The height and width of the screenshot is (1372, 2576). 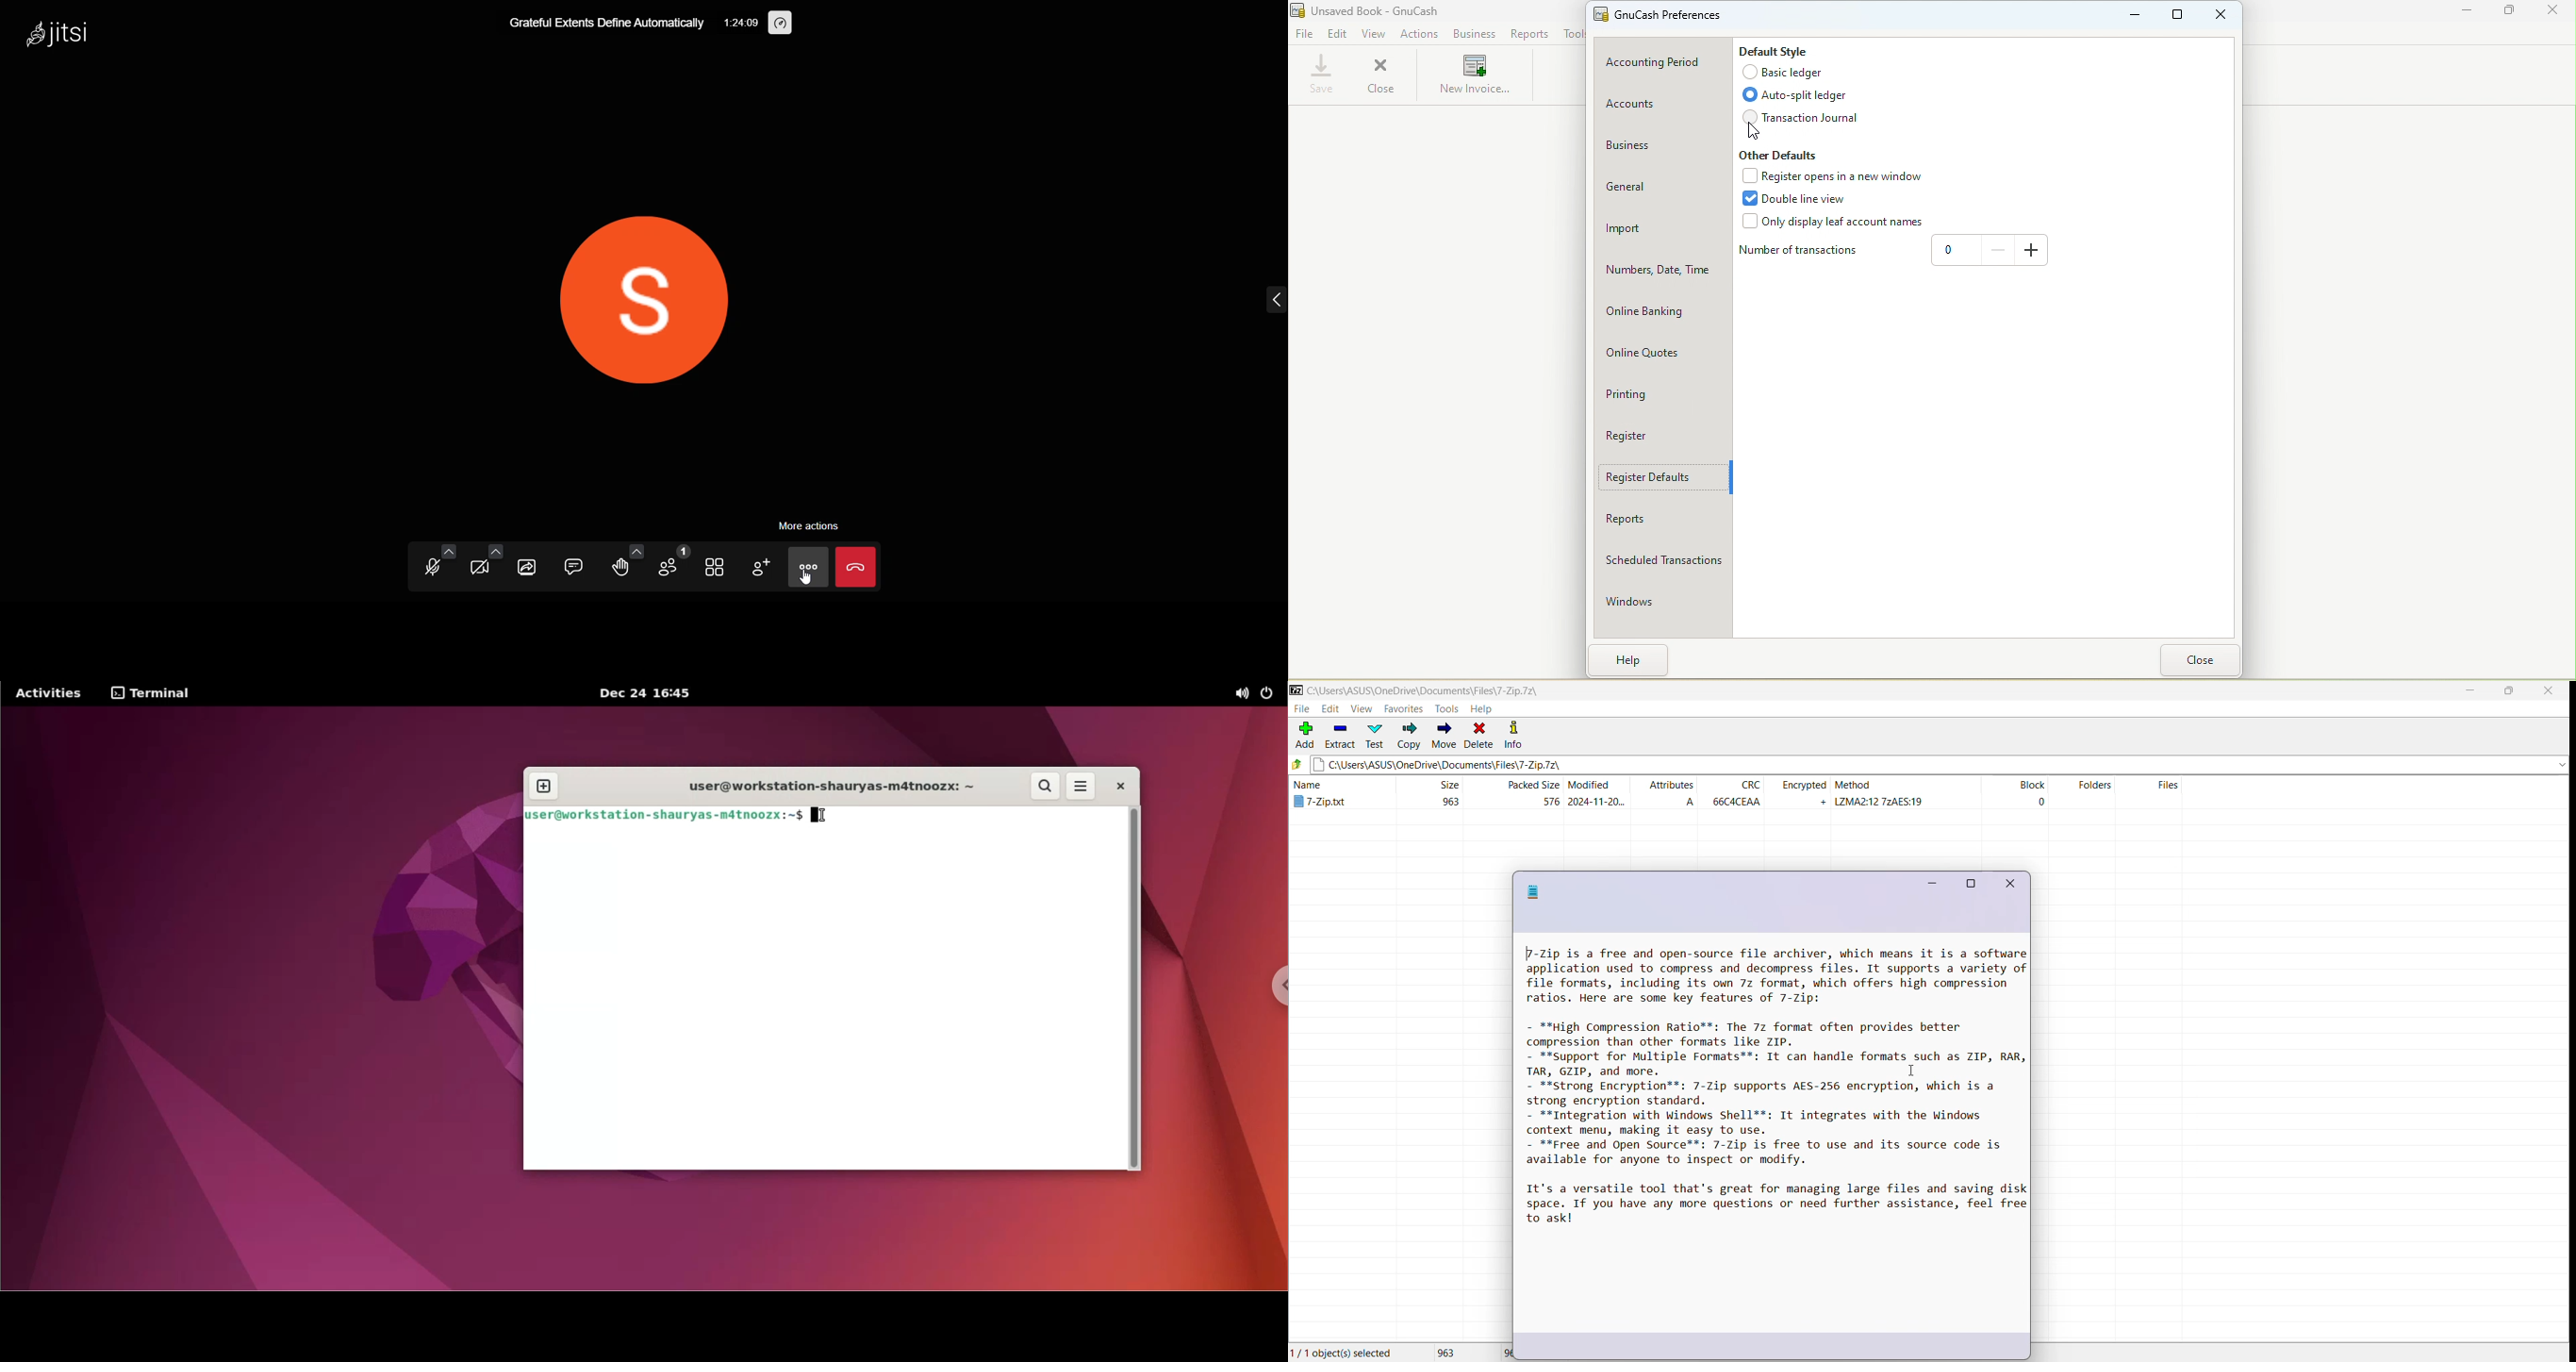 What do you see at coordinates (1661, 352) in the screenshot?
I see `Online quotes` at bounding box center [1661, 352].